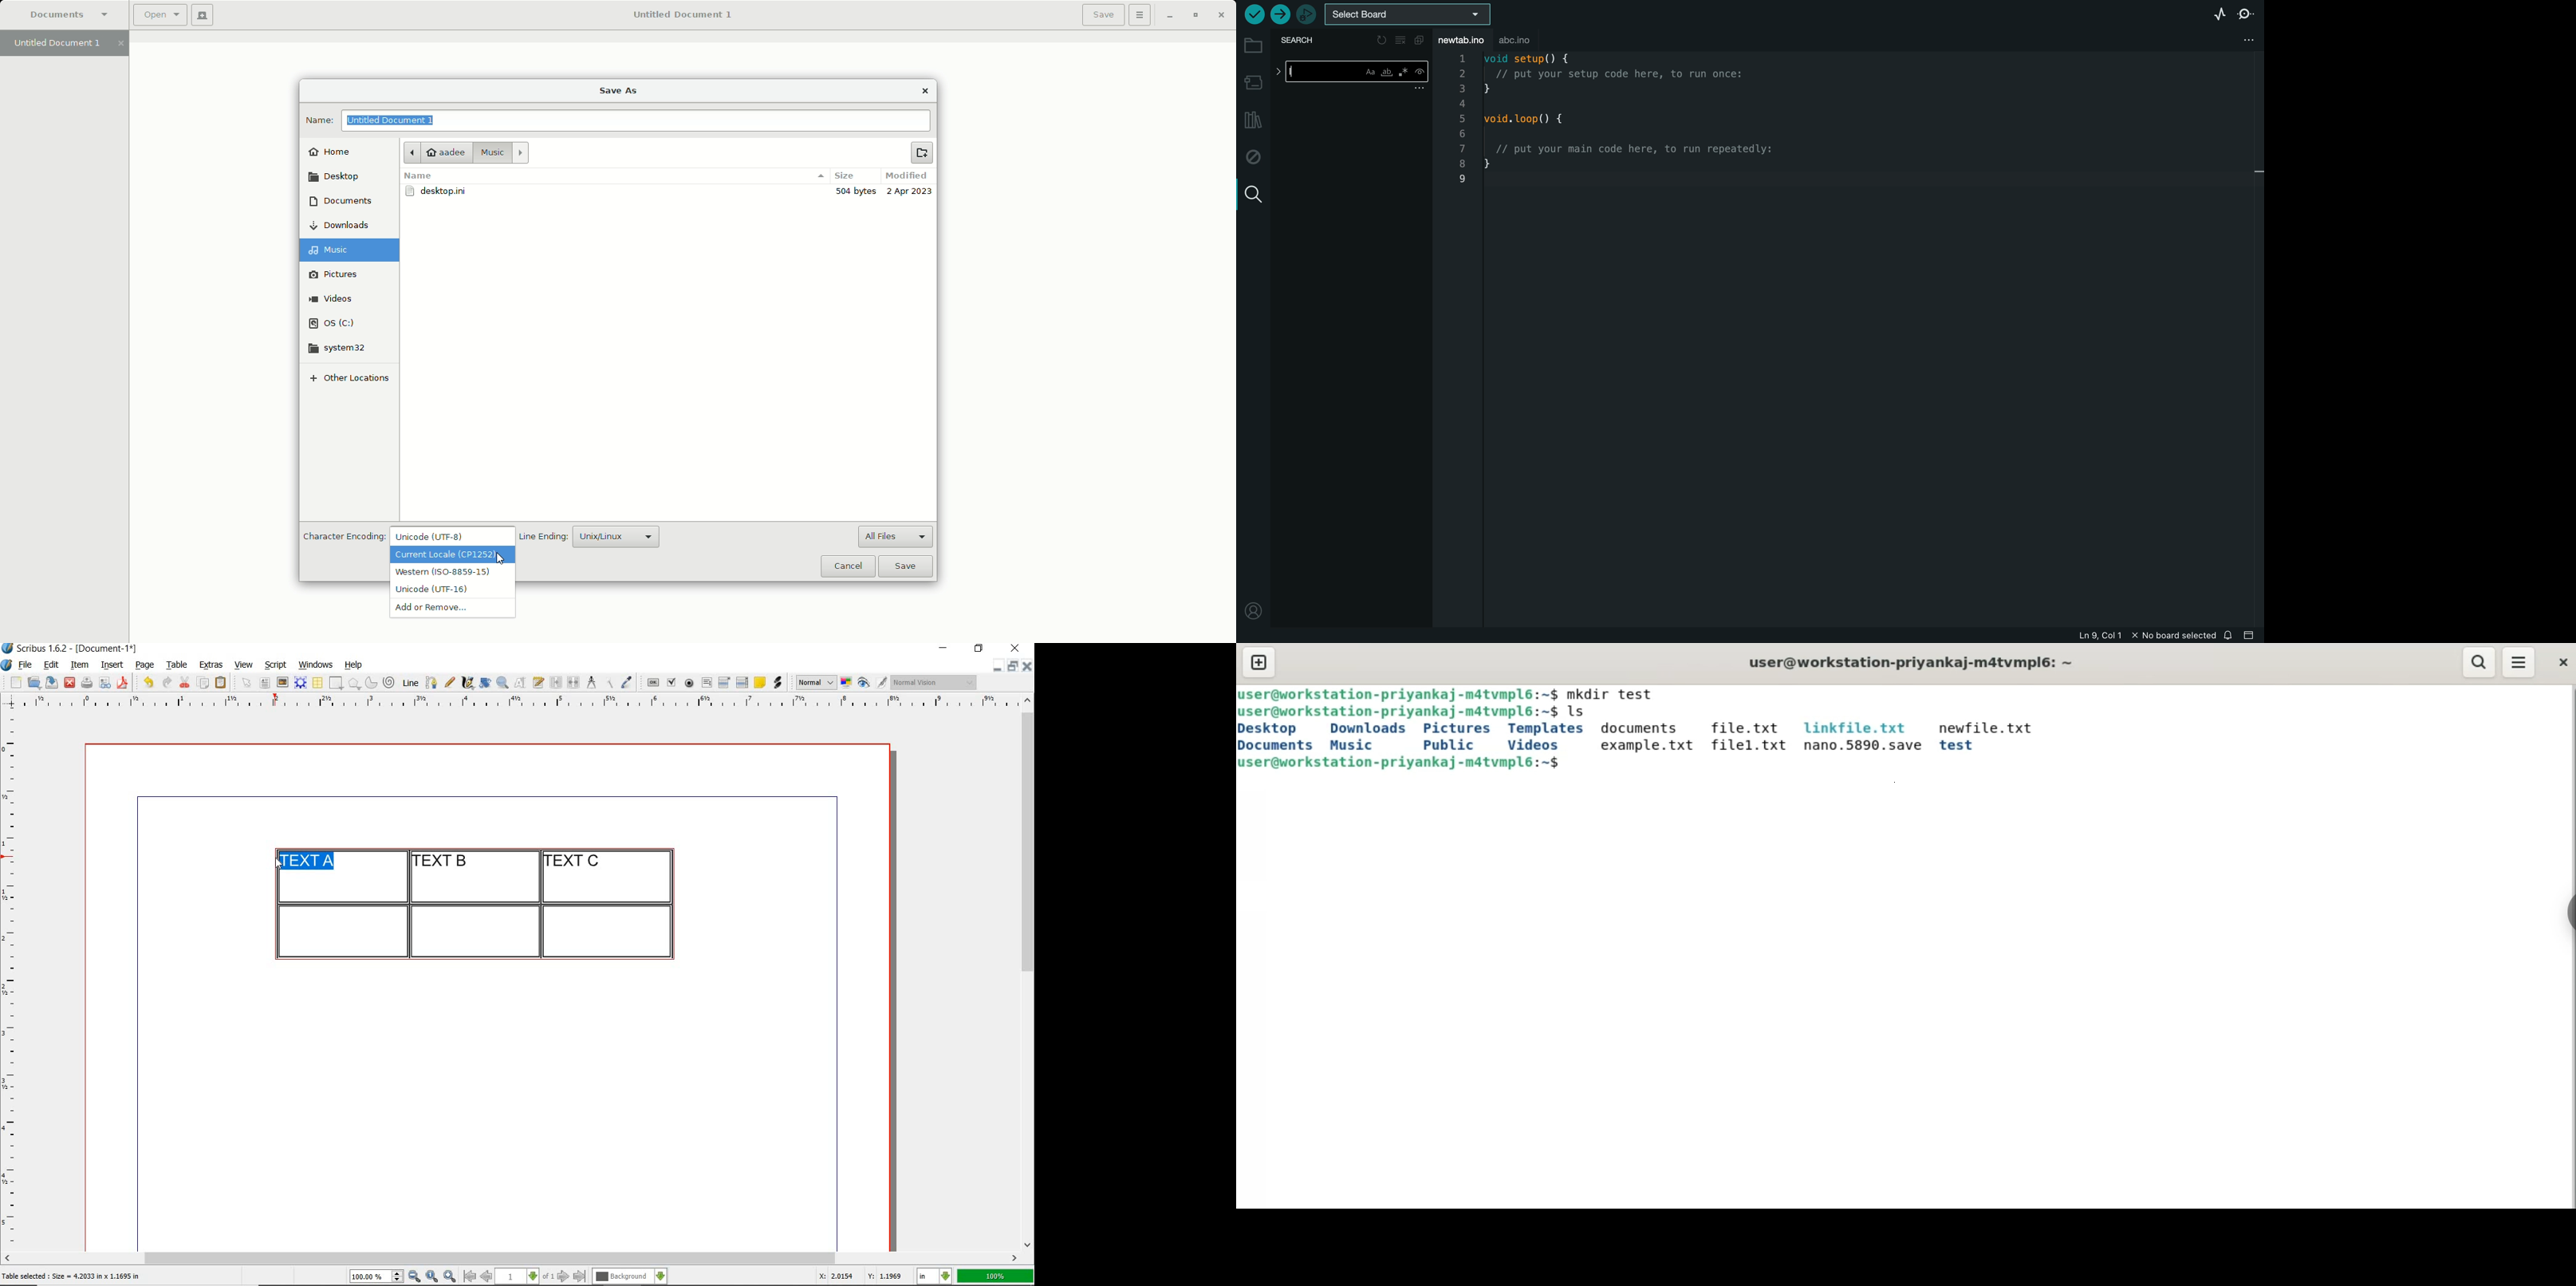  I want to click on file information, so click(2133, 635).